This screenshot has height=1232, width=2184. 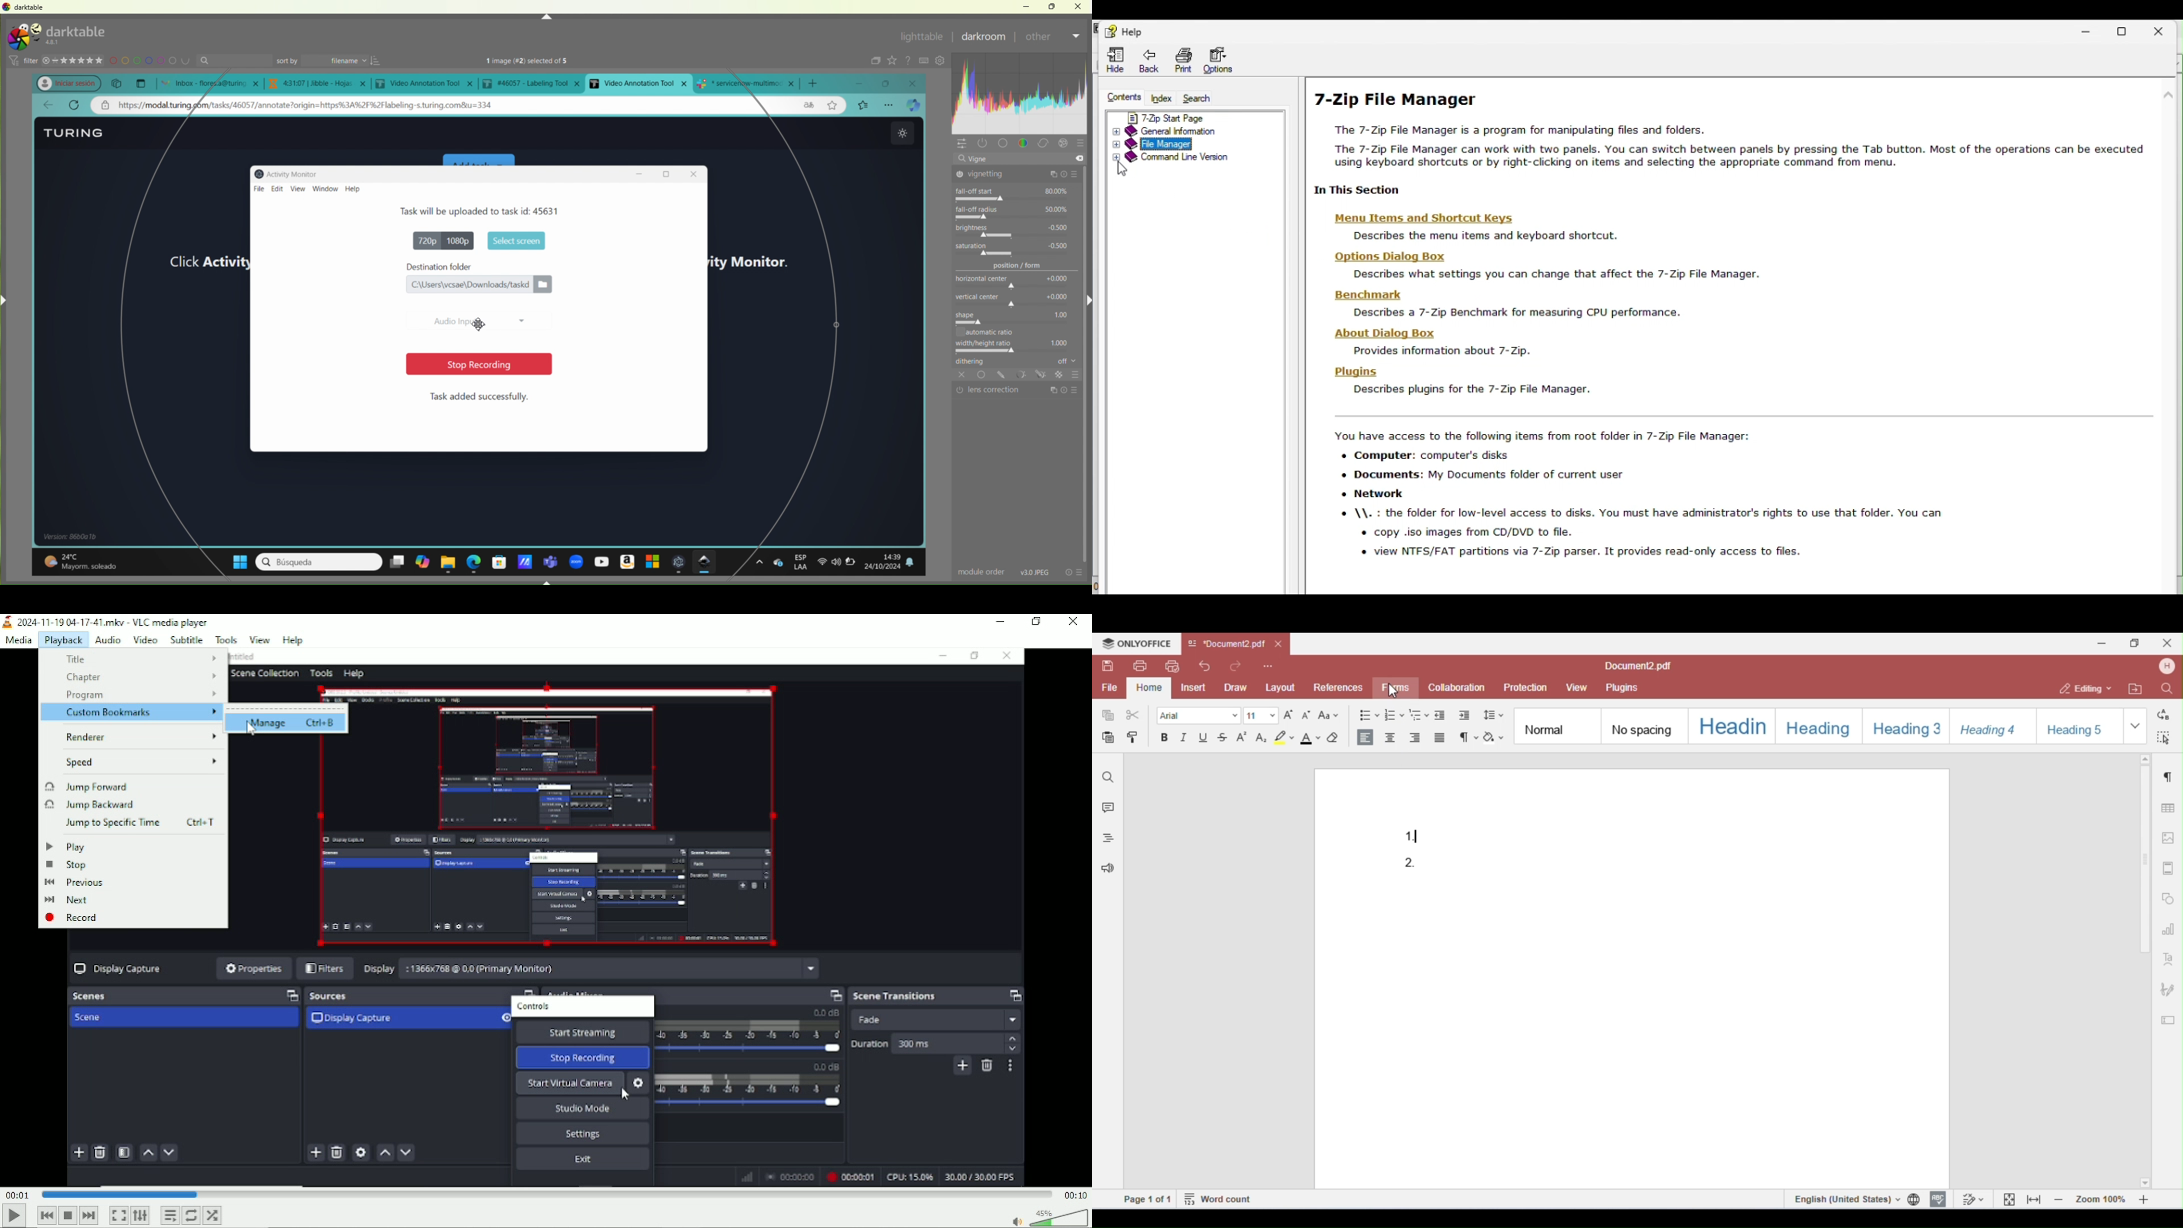 I want to click on Toggle playlist, so click(x=169, y=1216).